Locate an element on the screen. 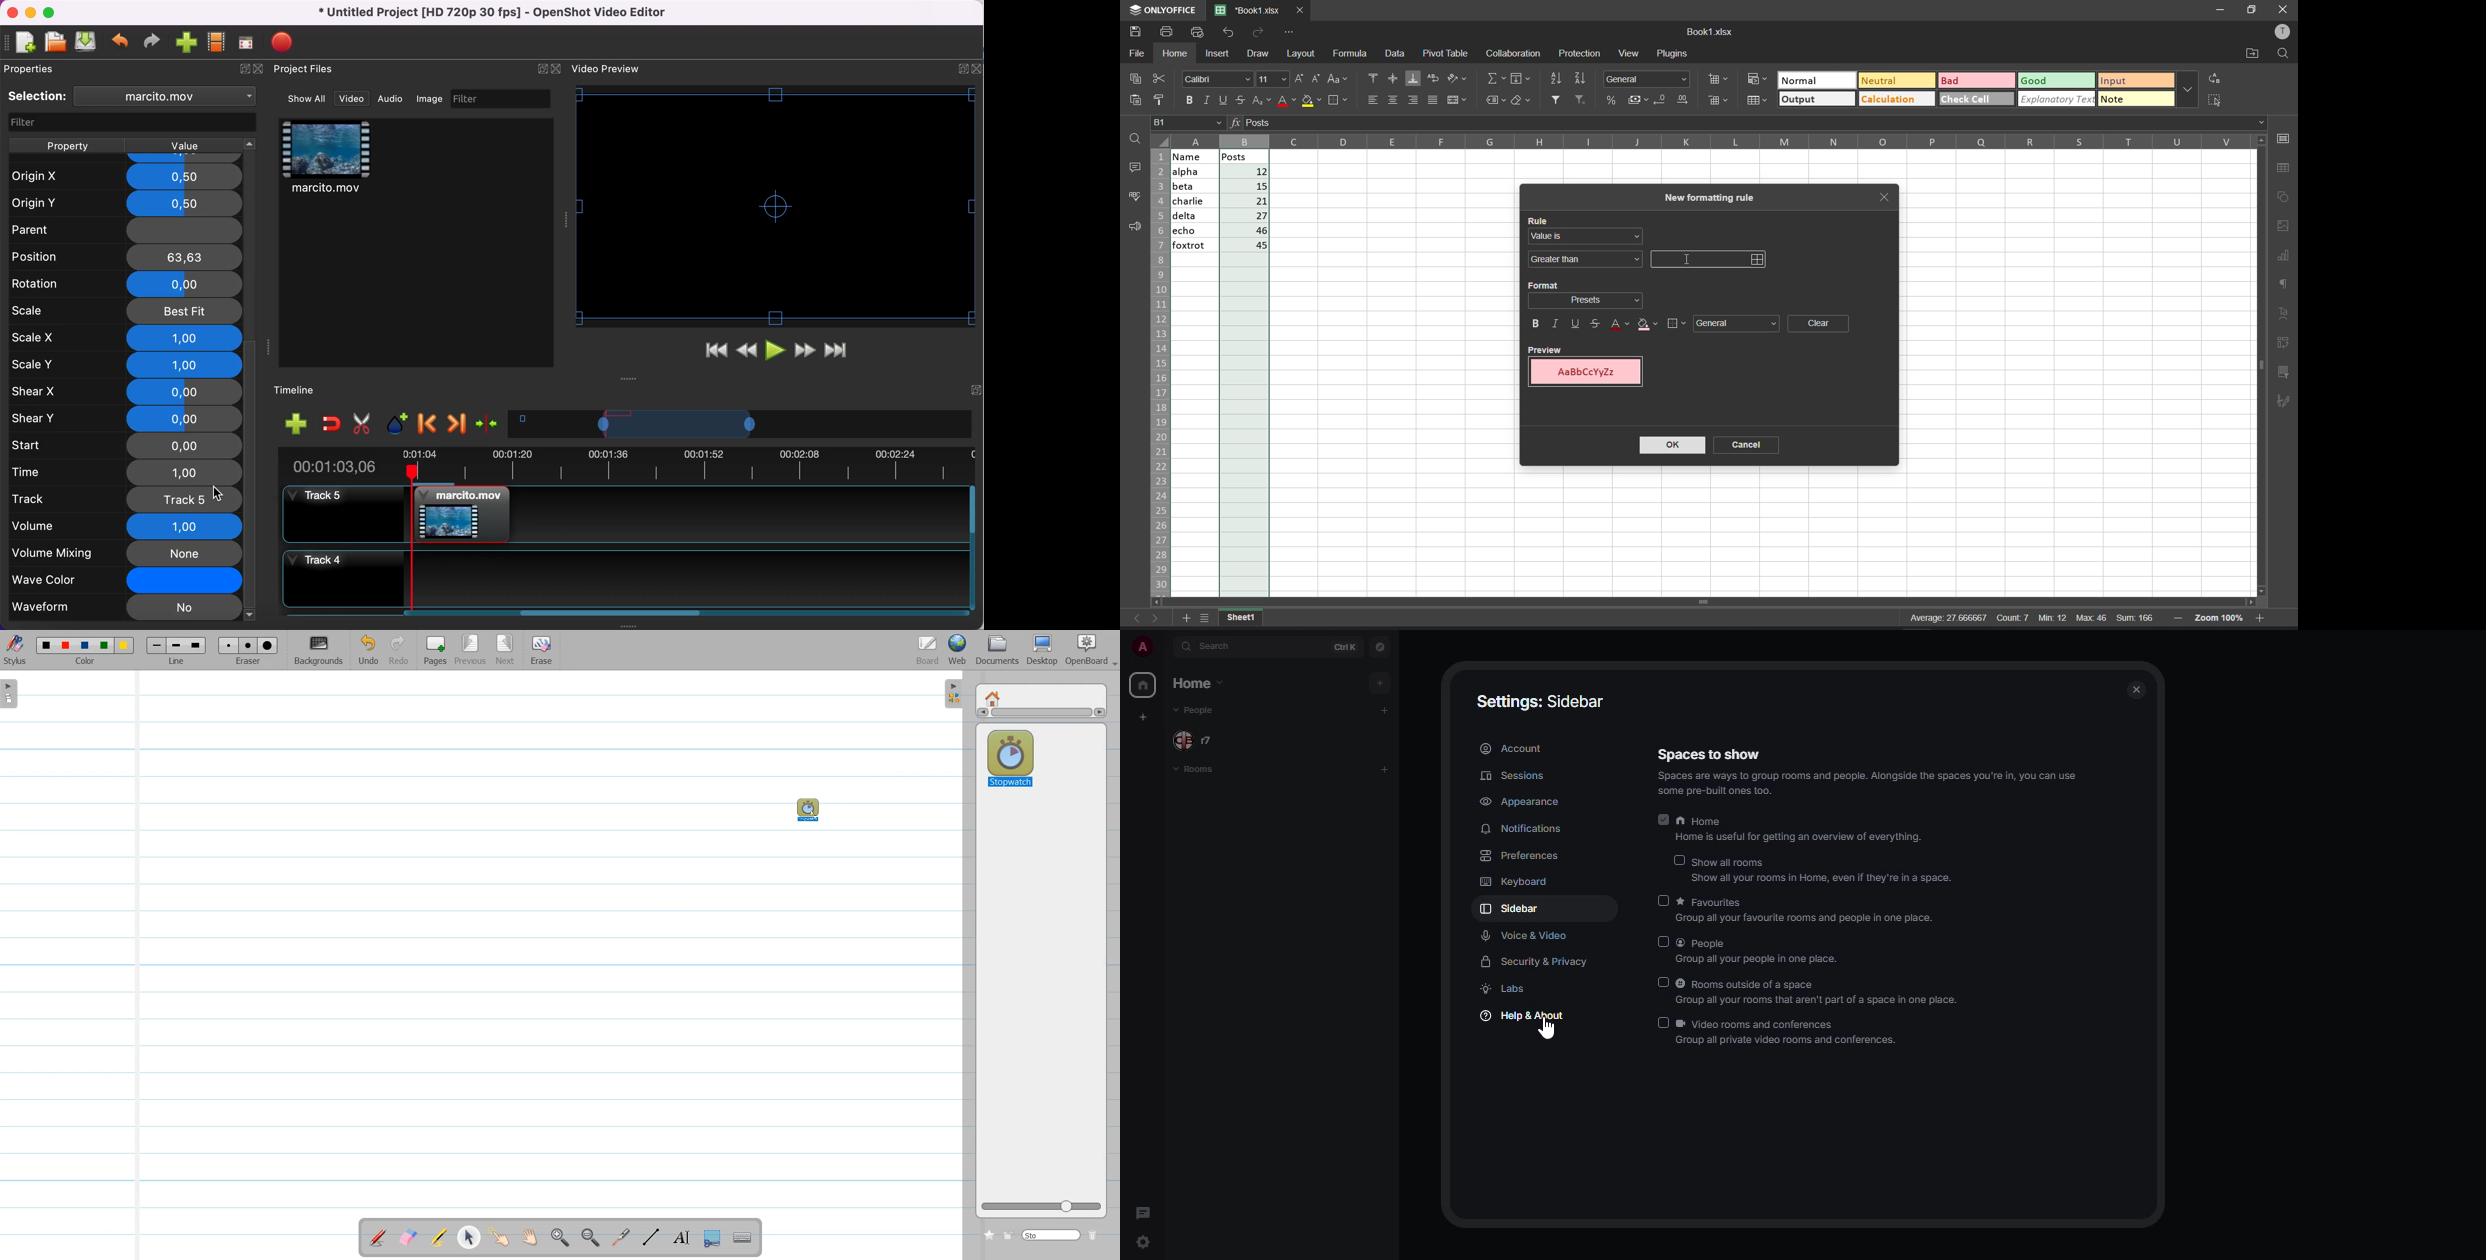 The width and height of the screenshot is (2492, 1260). zoom in is located at coordinates (2263, 617).